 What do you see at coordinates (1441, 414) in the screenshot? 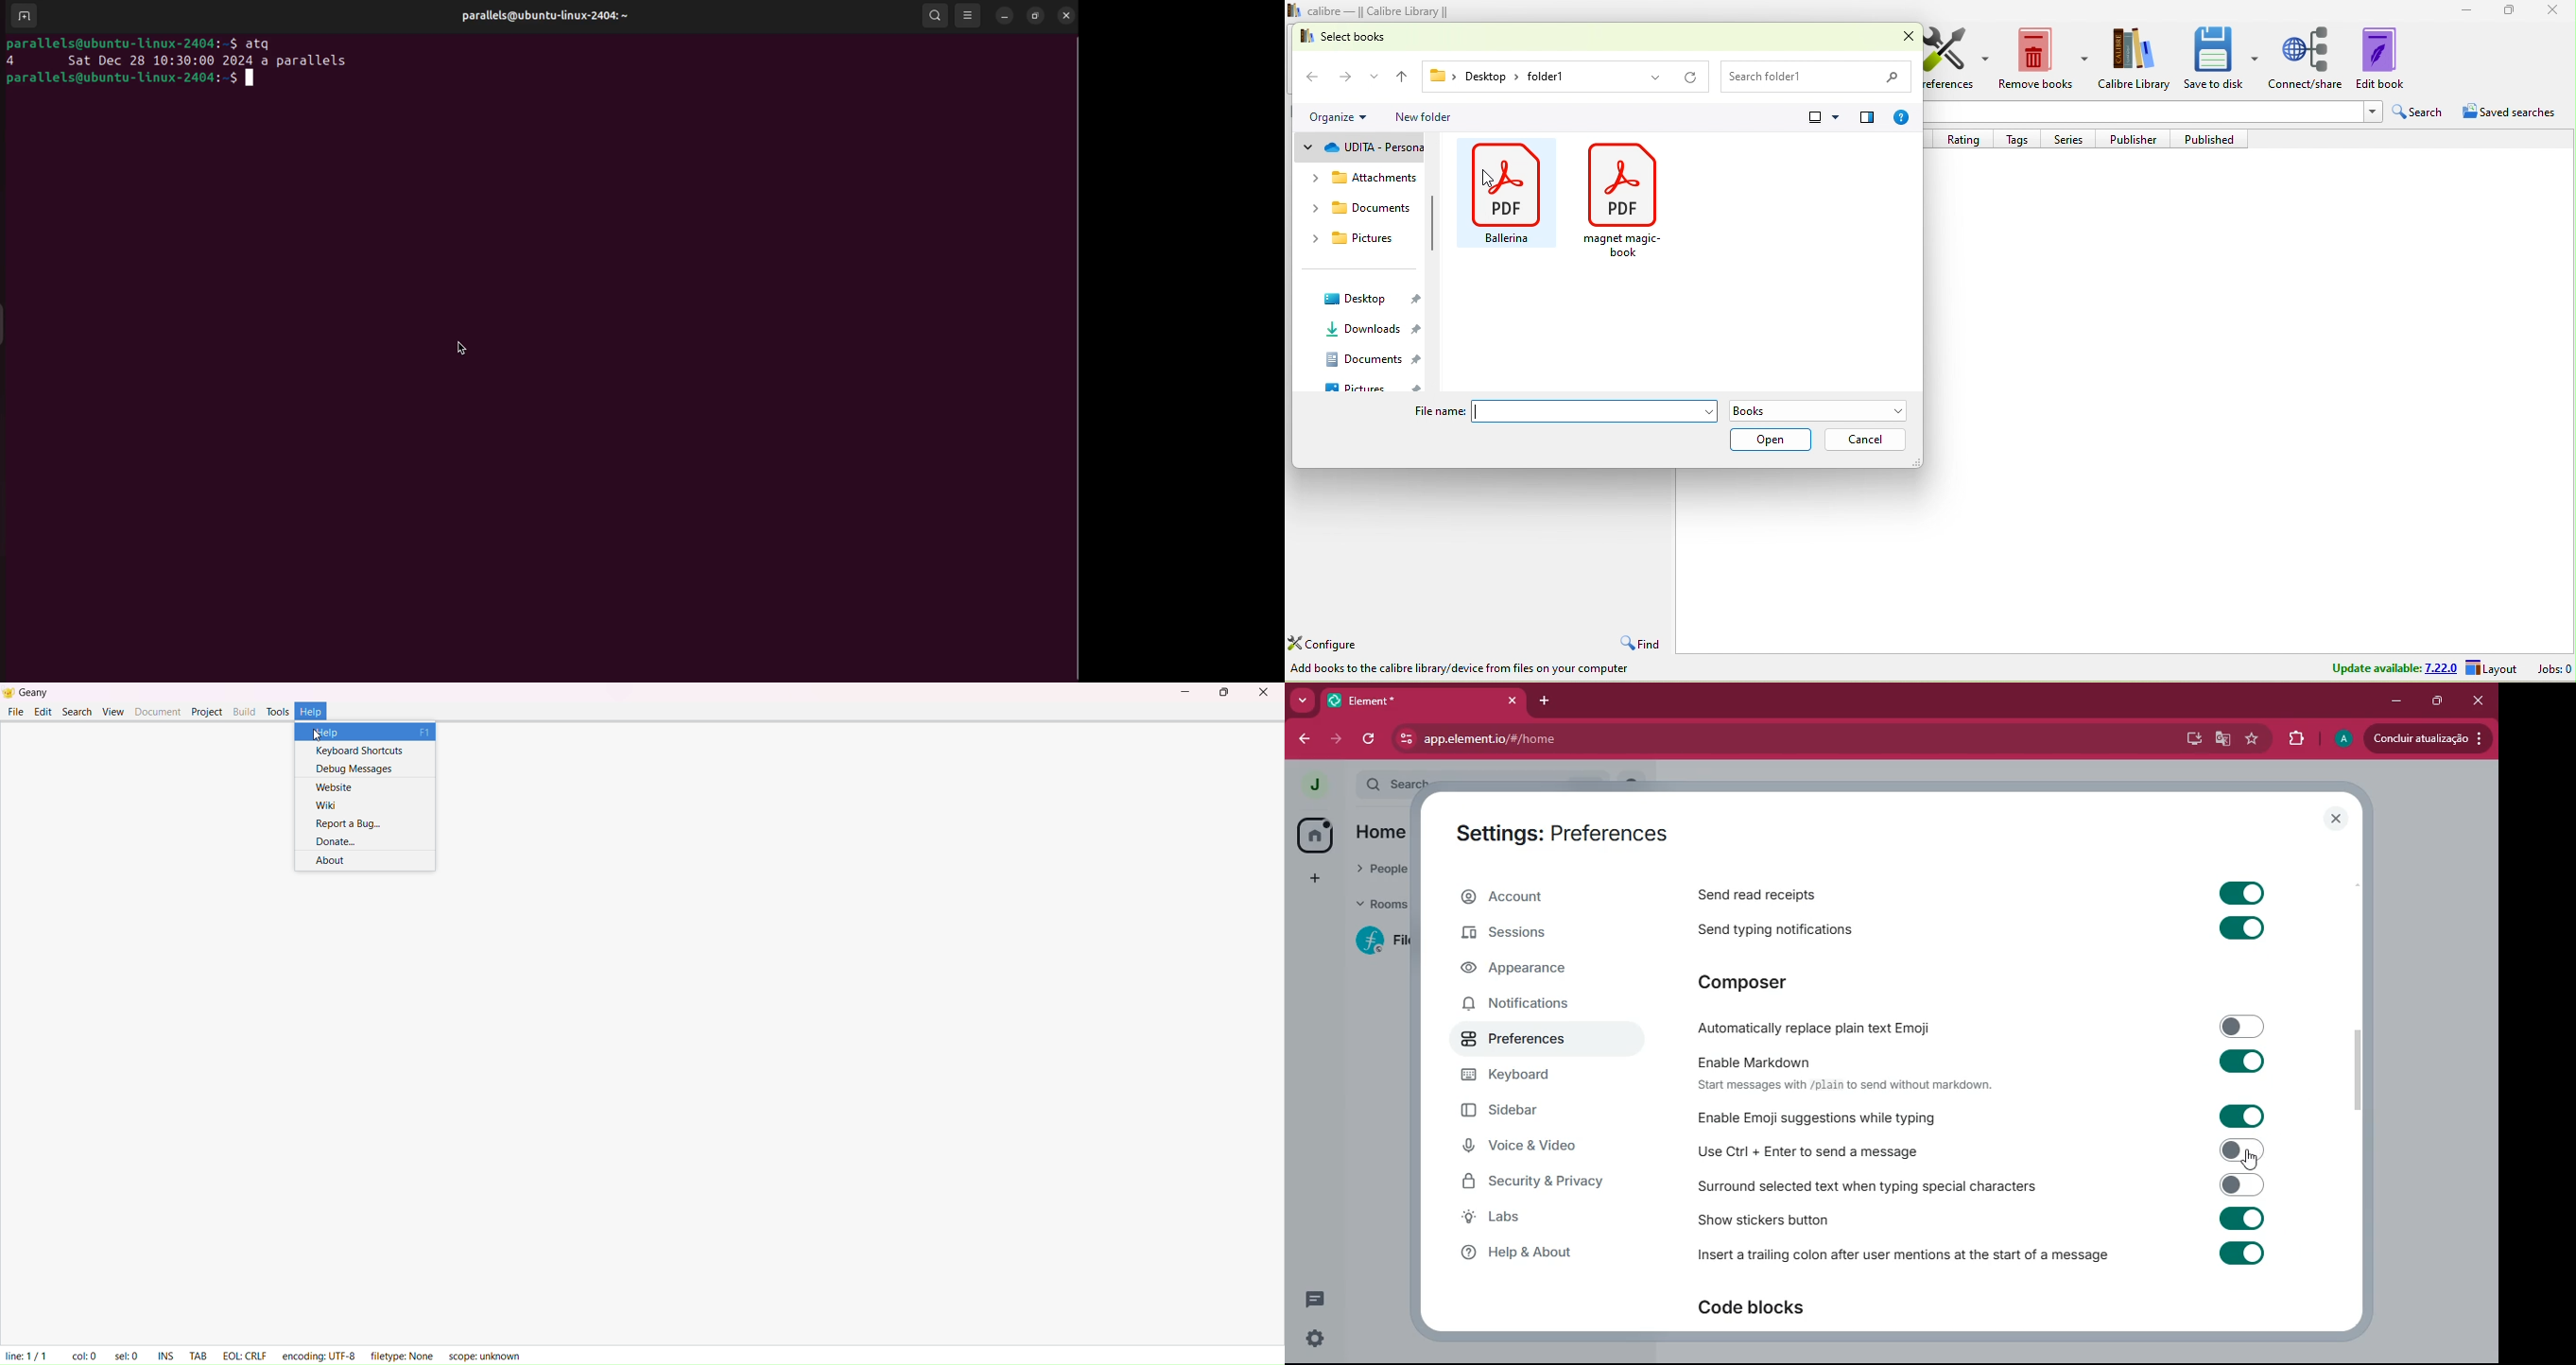
I see `file name` at bounding box center [1441, 414].